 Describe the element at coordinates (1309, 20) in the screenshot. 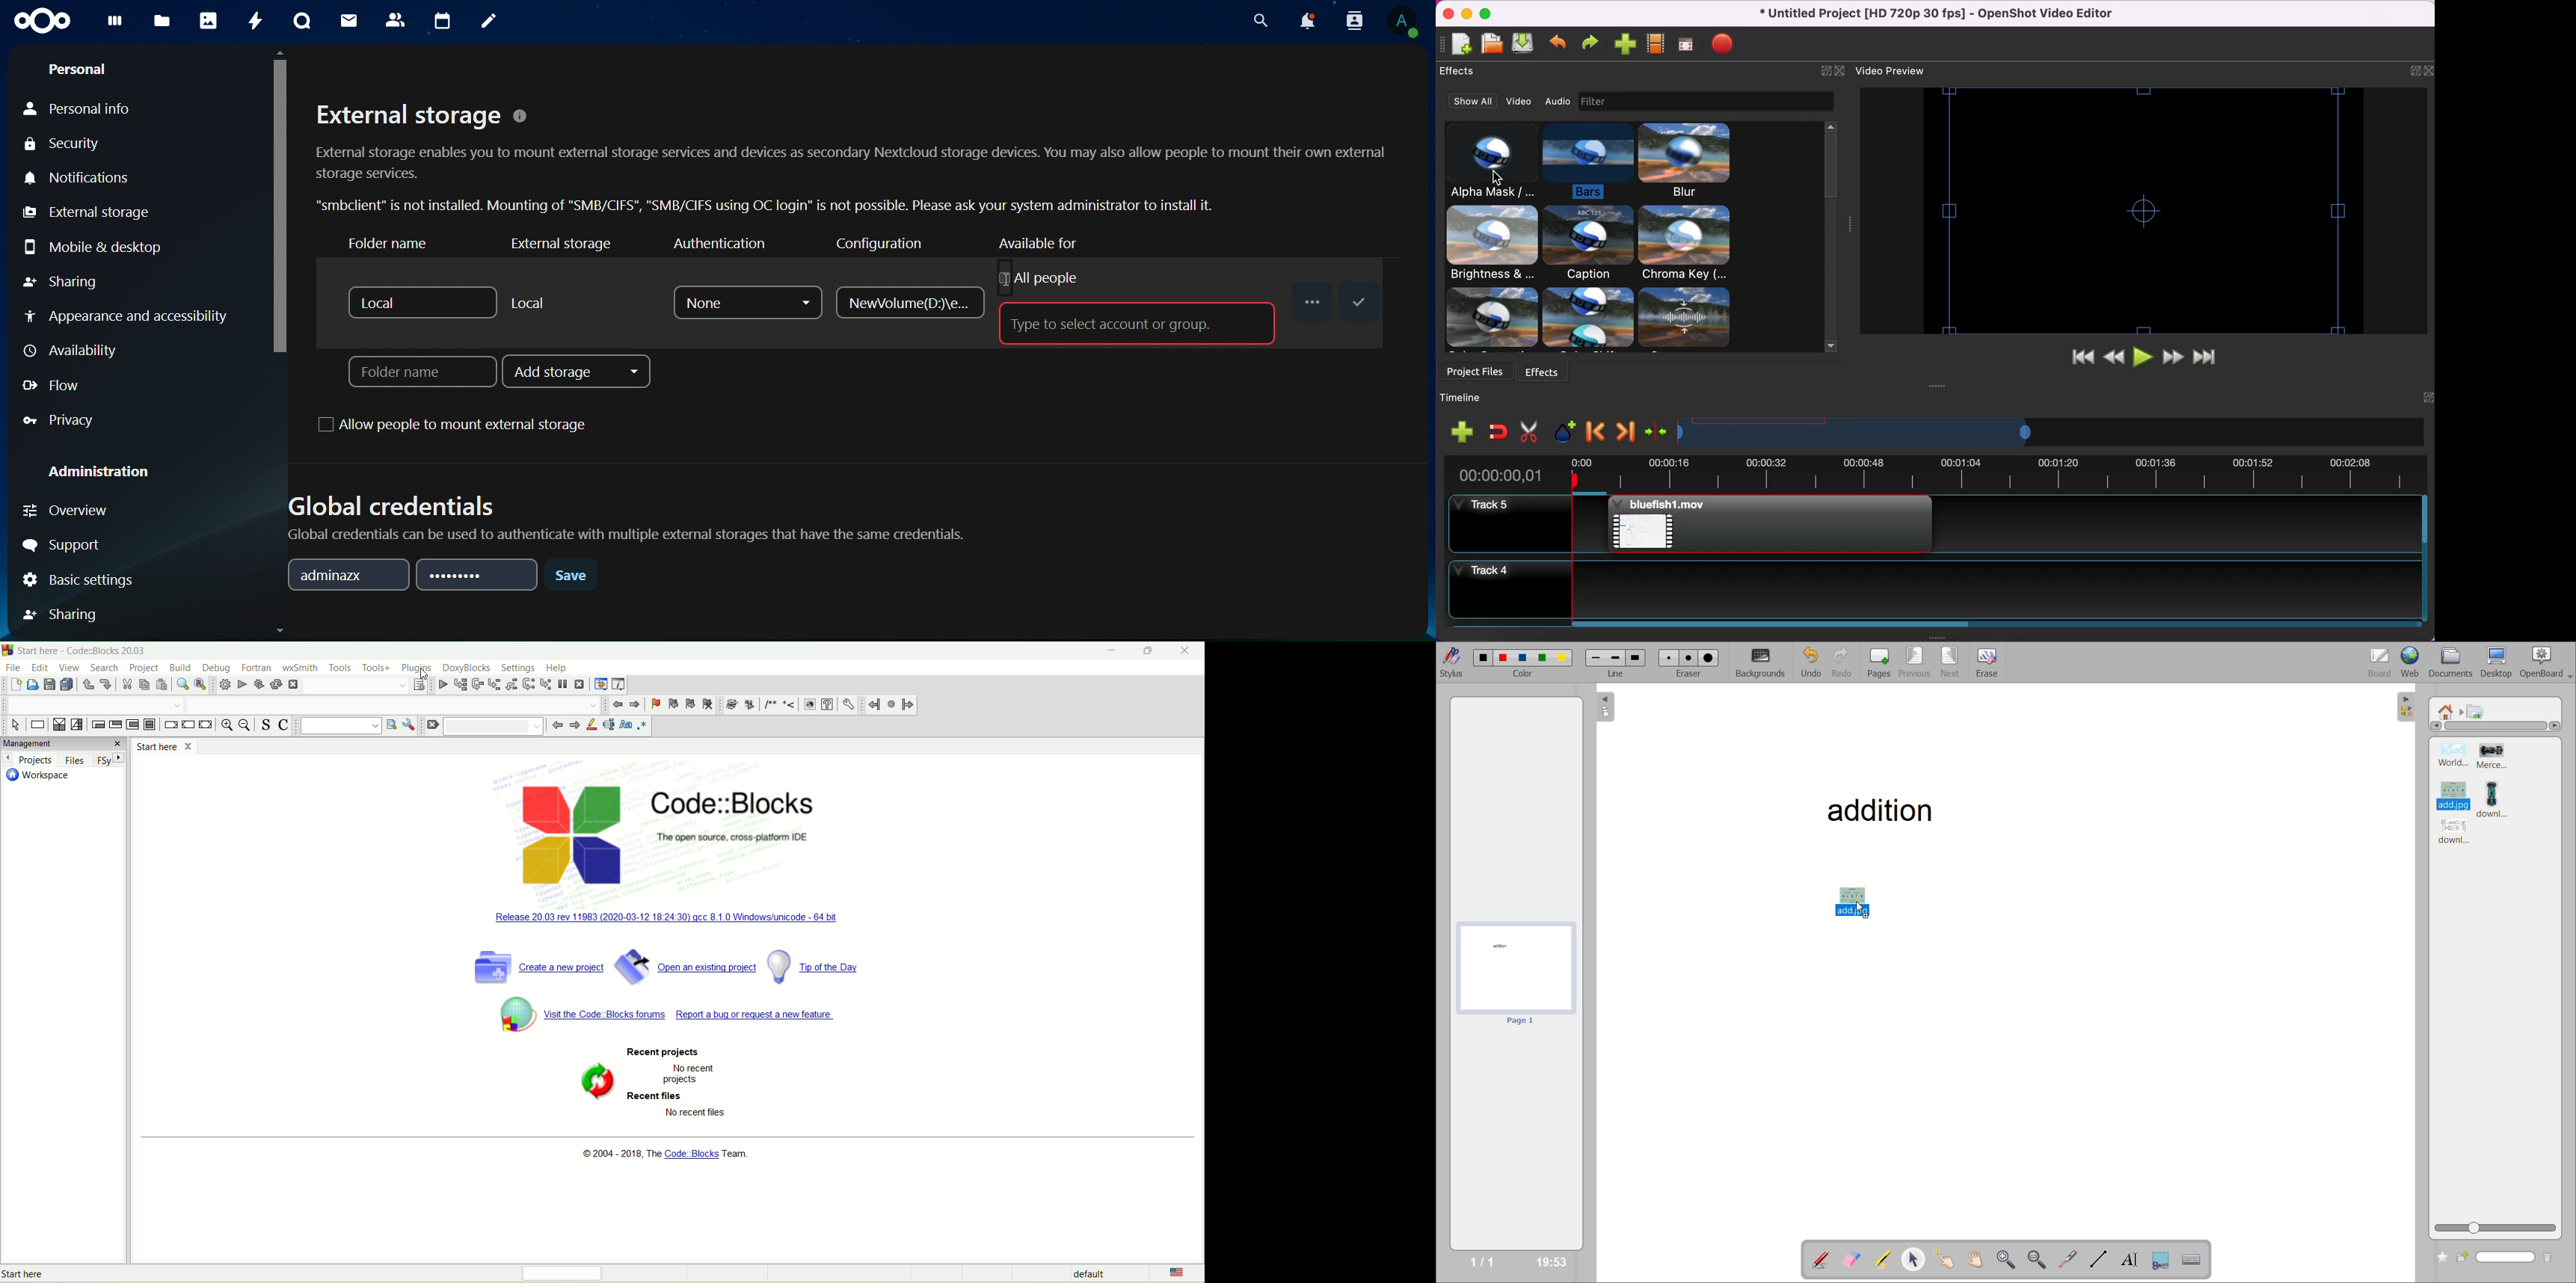

I see `notifications` at that location.